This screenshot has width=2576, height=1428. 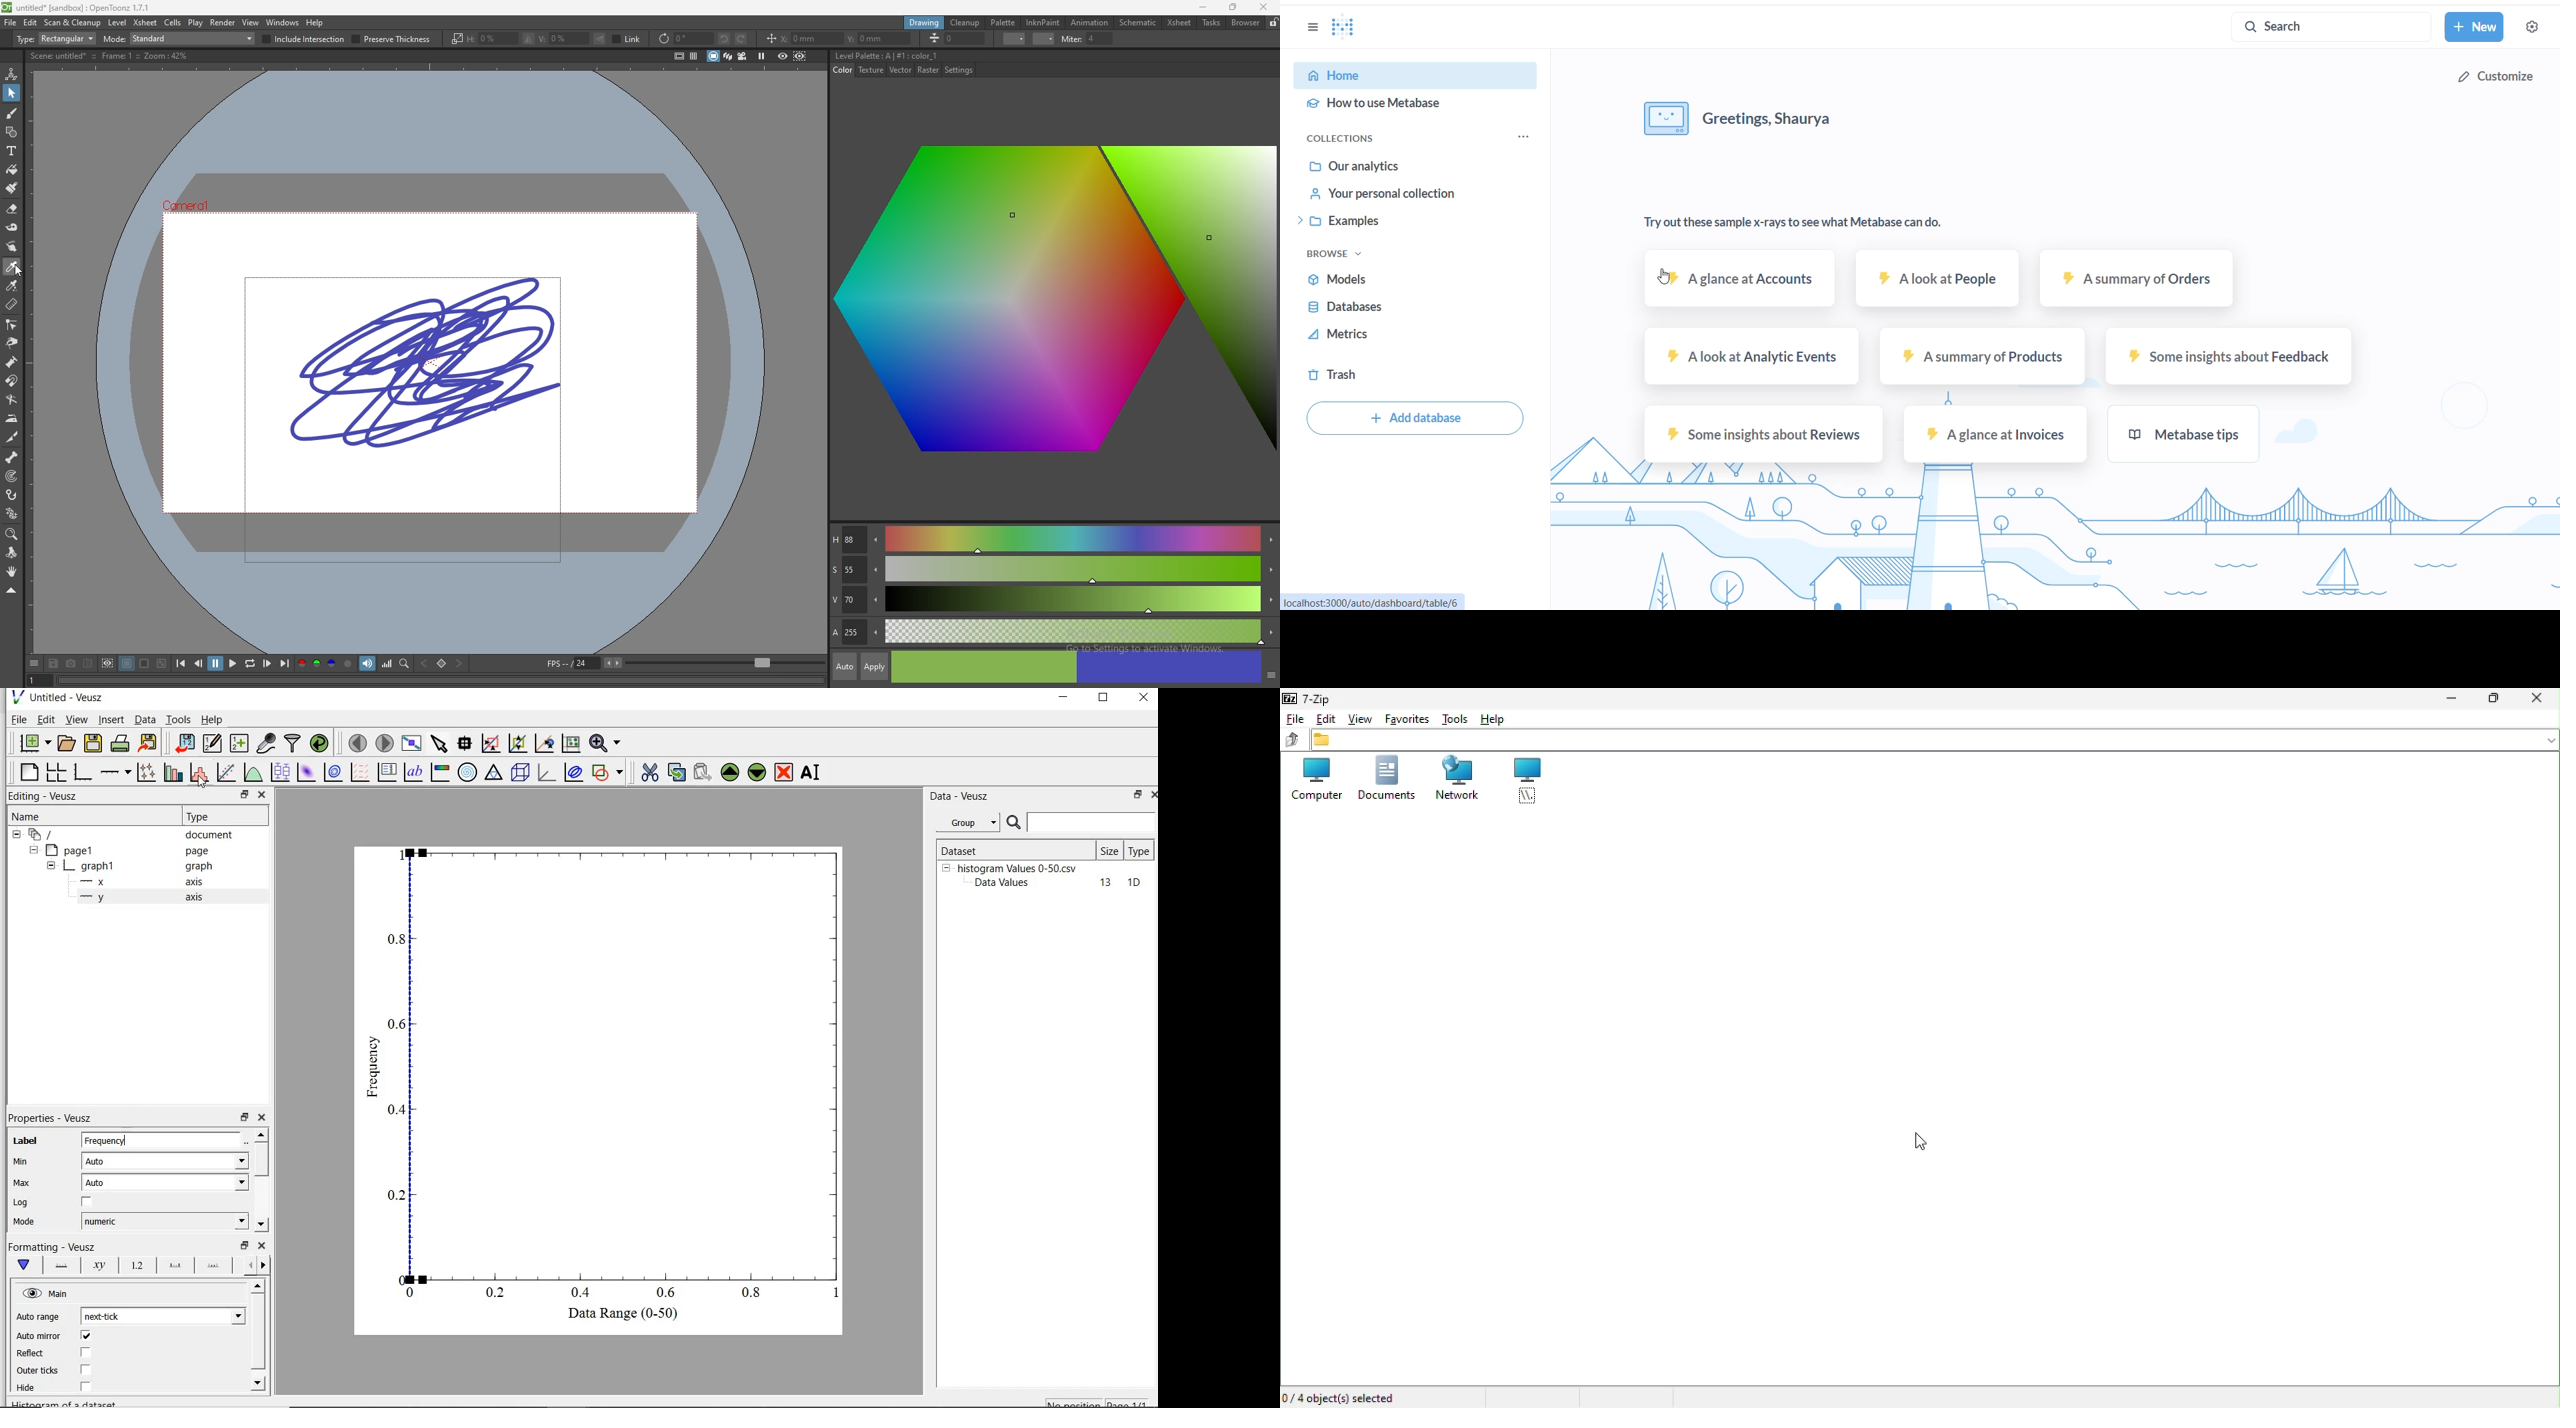 What do you see at coordinates (259, 1382) in the screenshot?
I see `move down` at bounding box center [259, 1382].